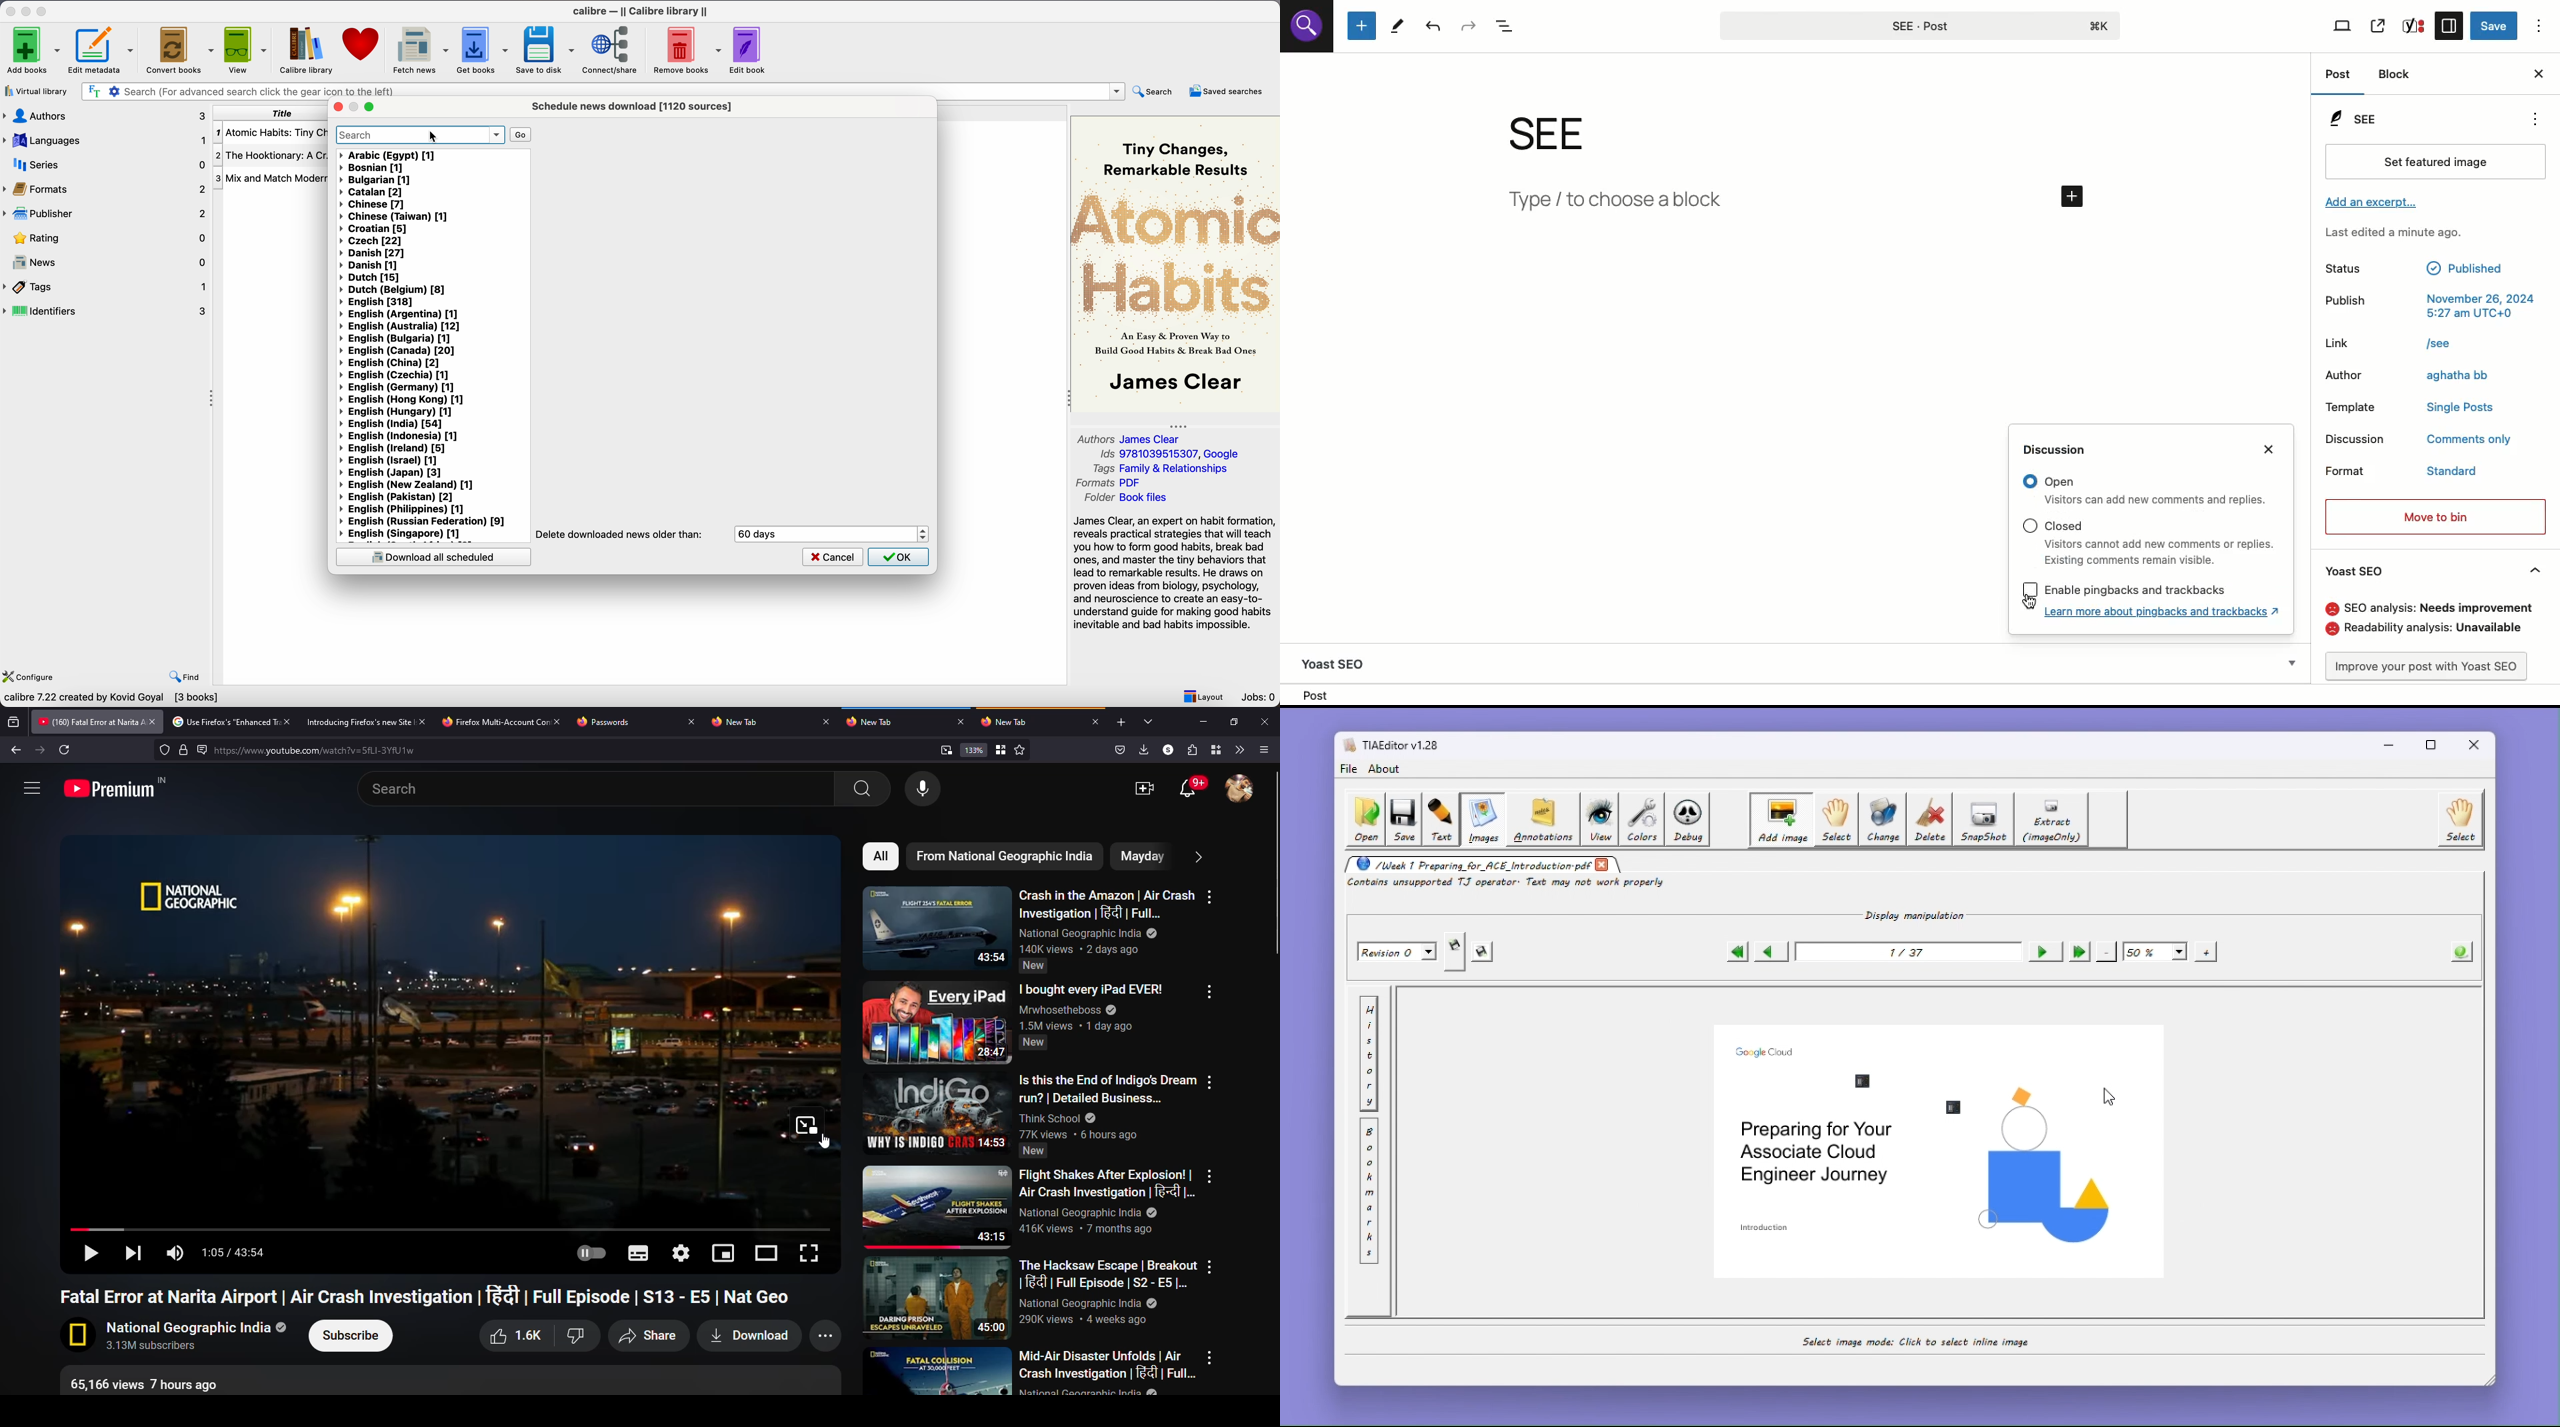  Describe the element at coordinates (409, 510) in the screenshot. I see `English (Philippines) [1]` at that location.